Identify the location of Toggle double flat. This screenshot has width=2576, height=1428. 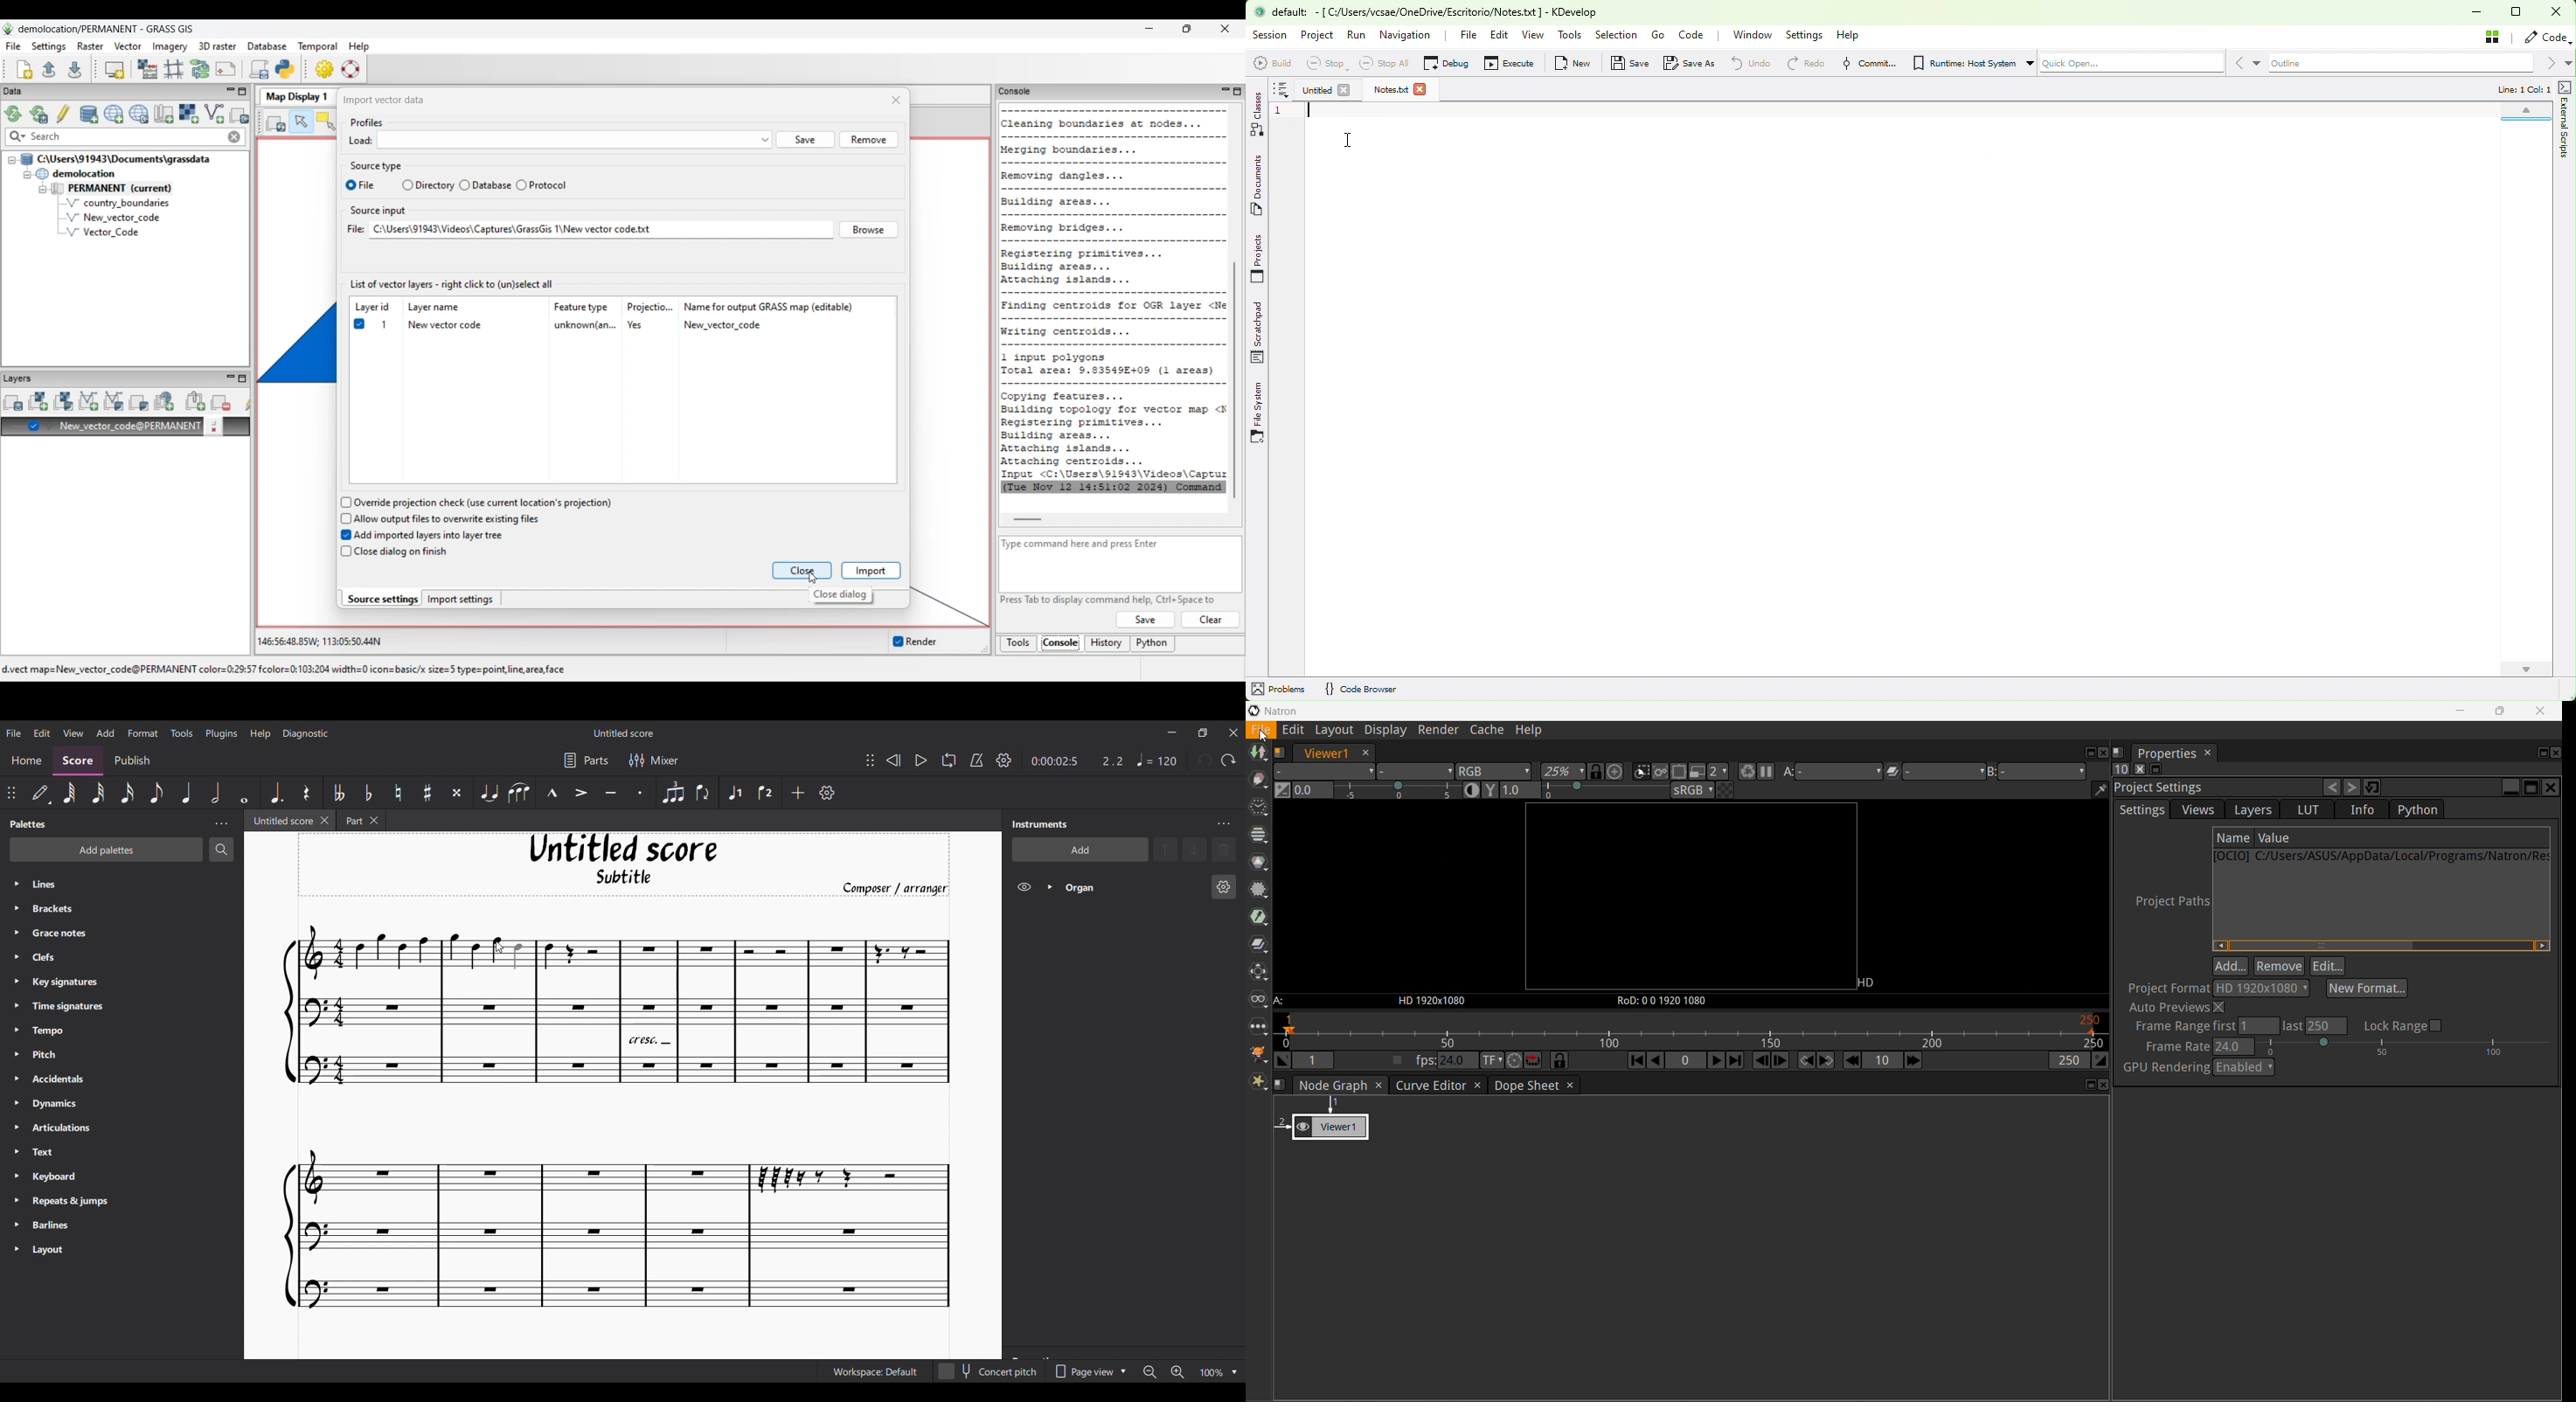
(338, 793).